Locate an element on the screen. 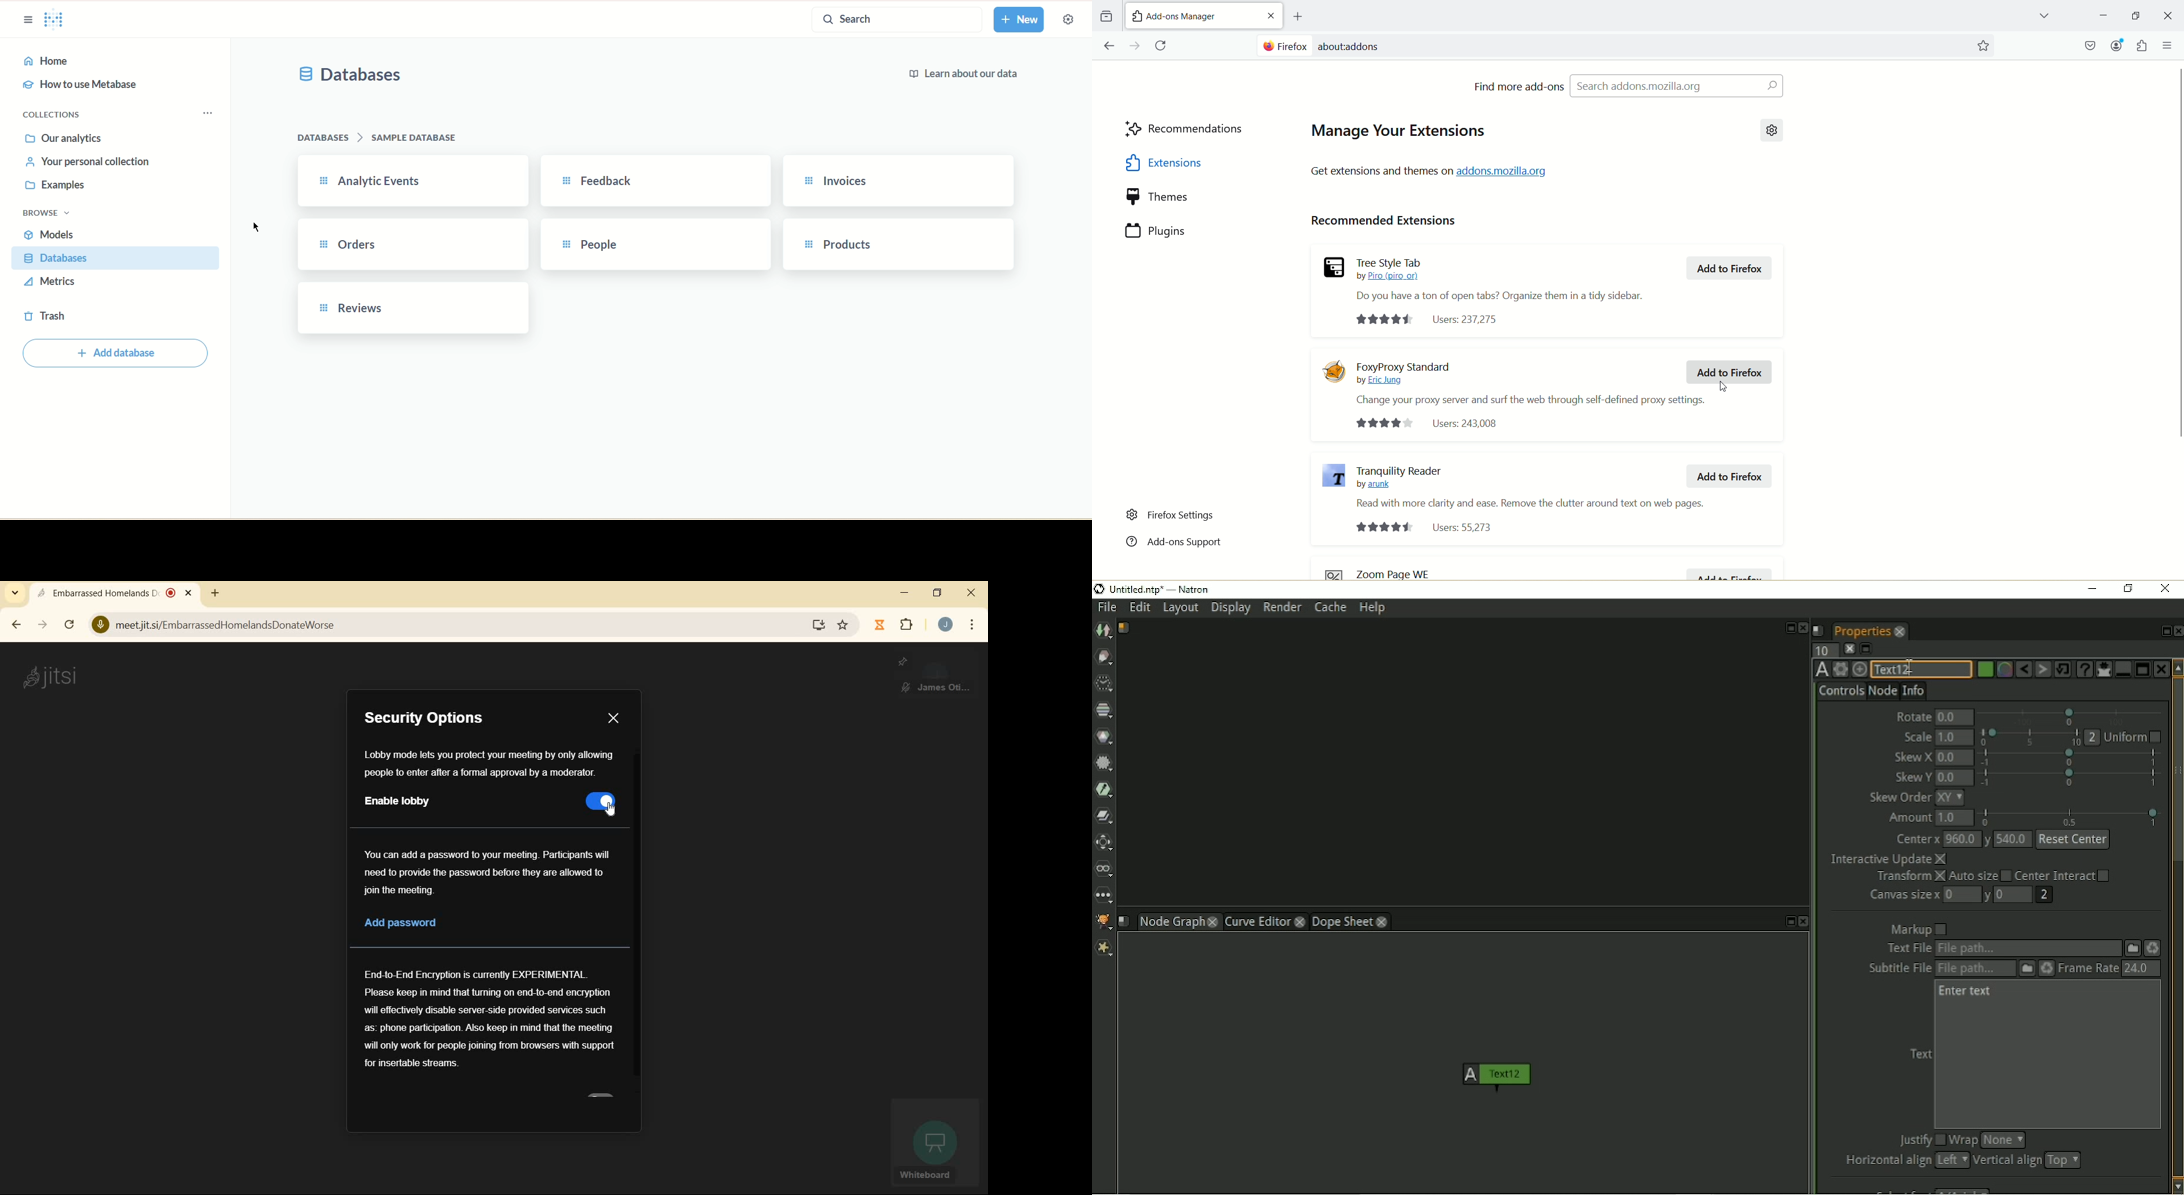  Overlay color is located at coordinates (2003, 670).